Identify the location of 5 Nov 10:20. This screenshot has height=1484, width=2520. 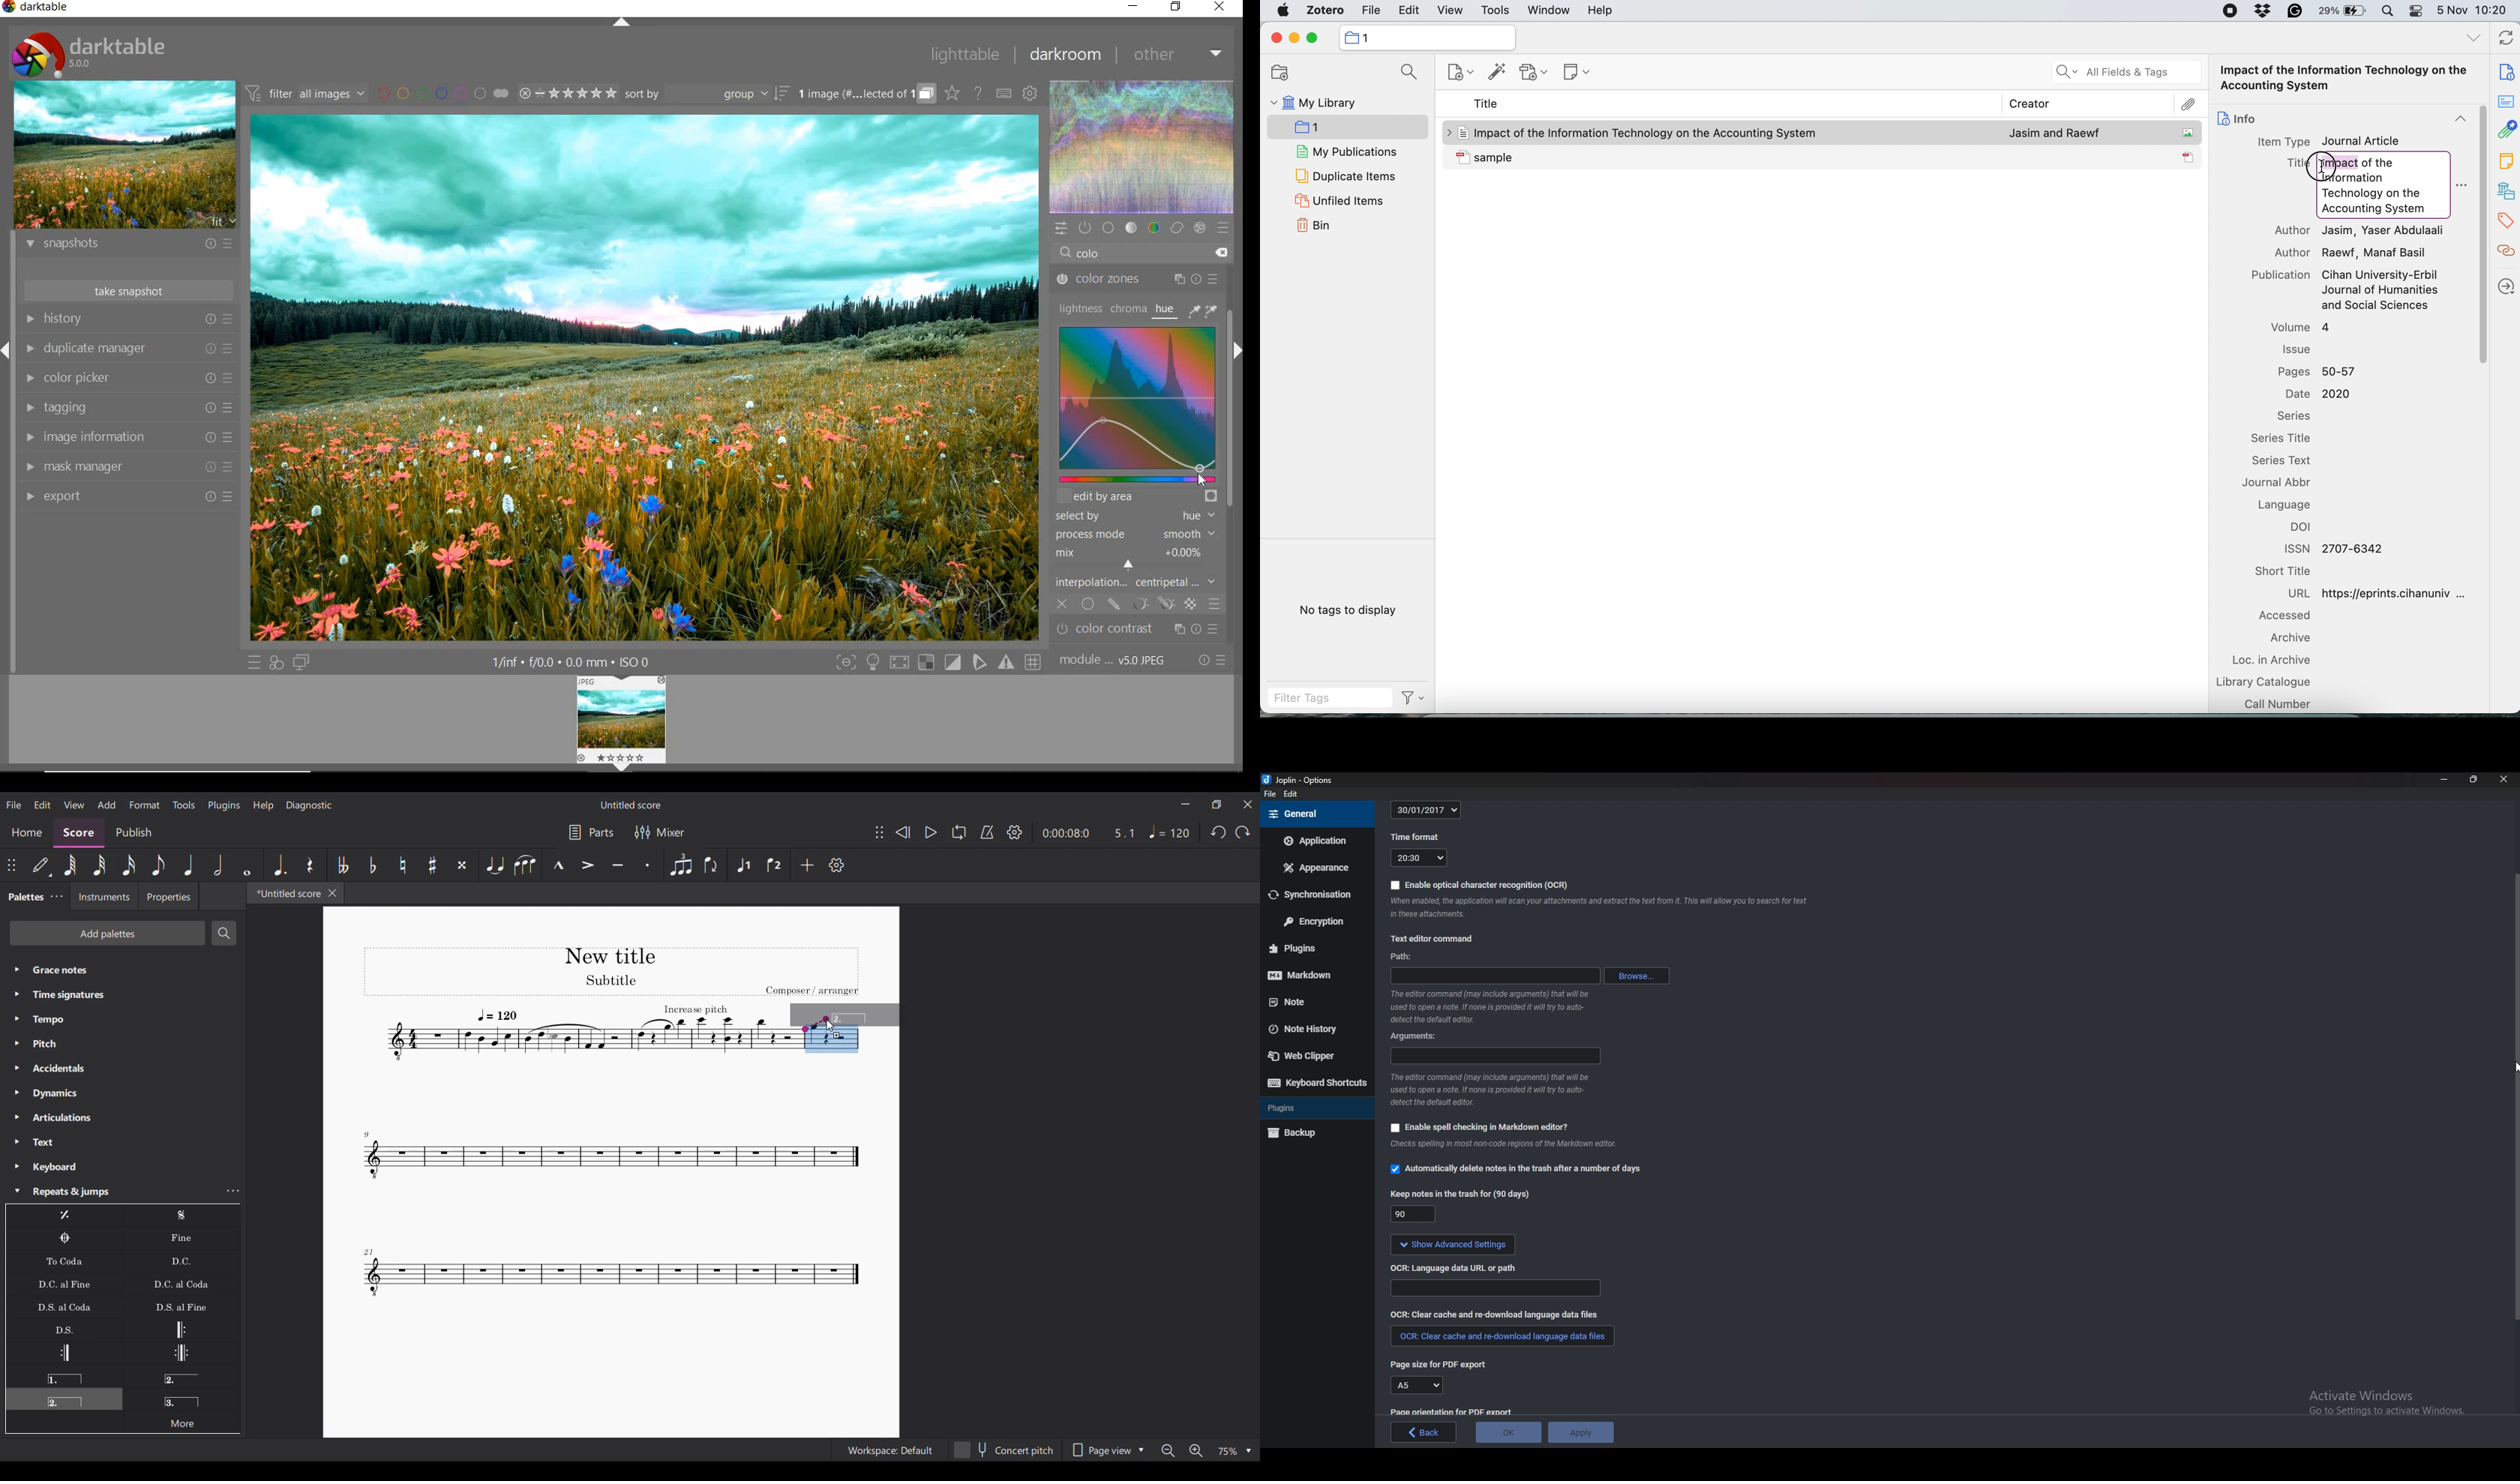
(2472, 10).